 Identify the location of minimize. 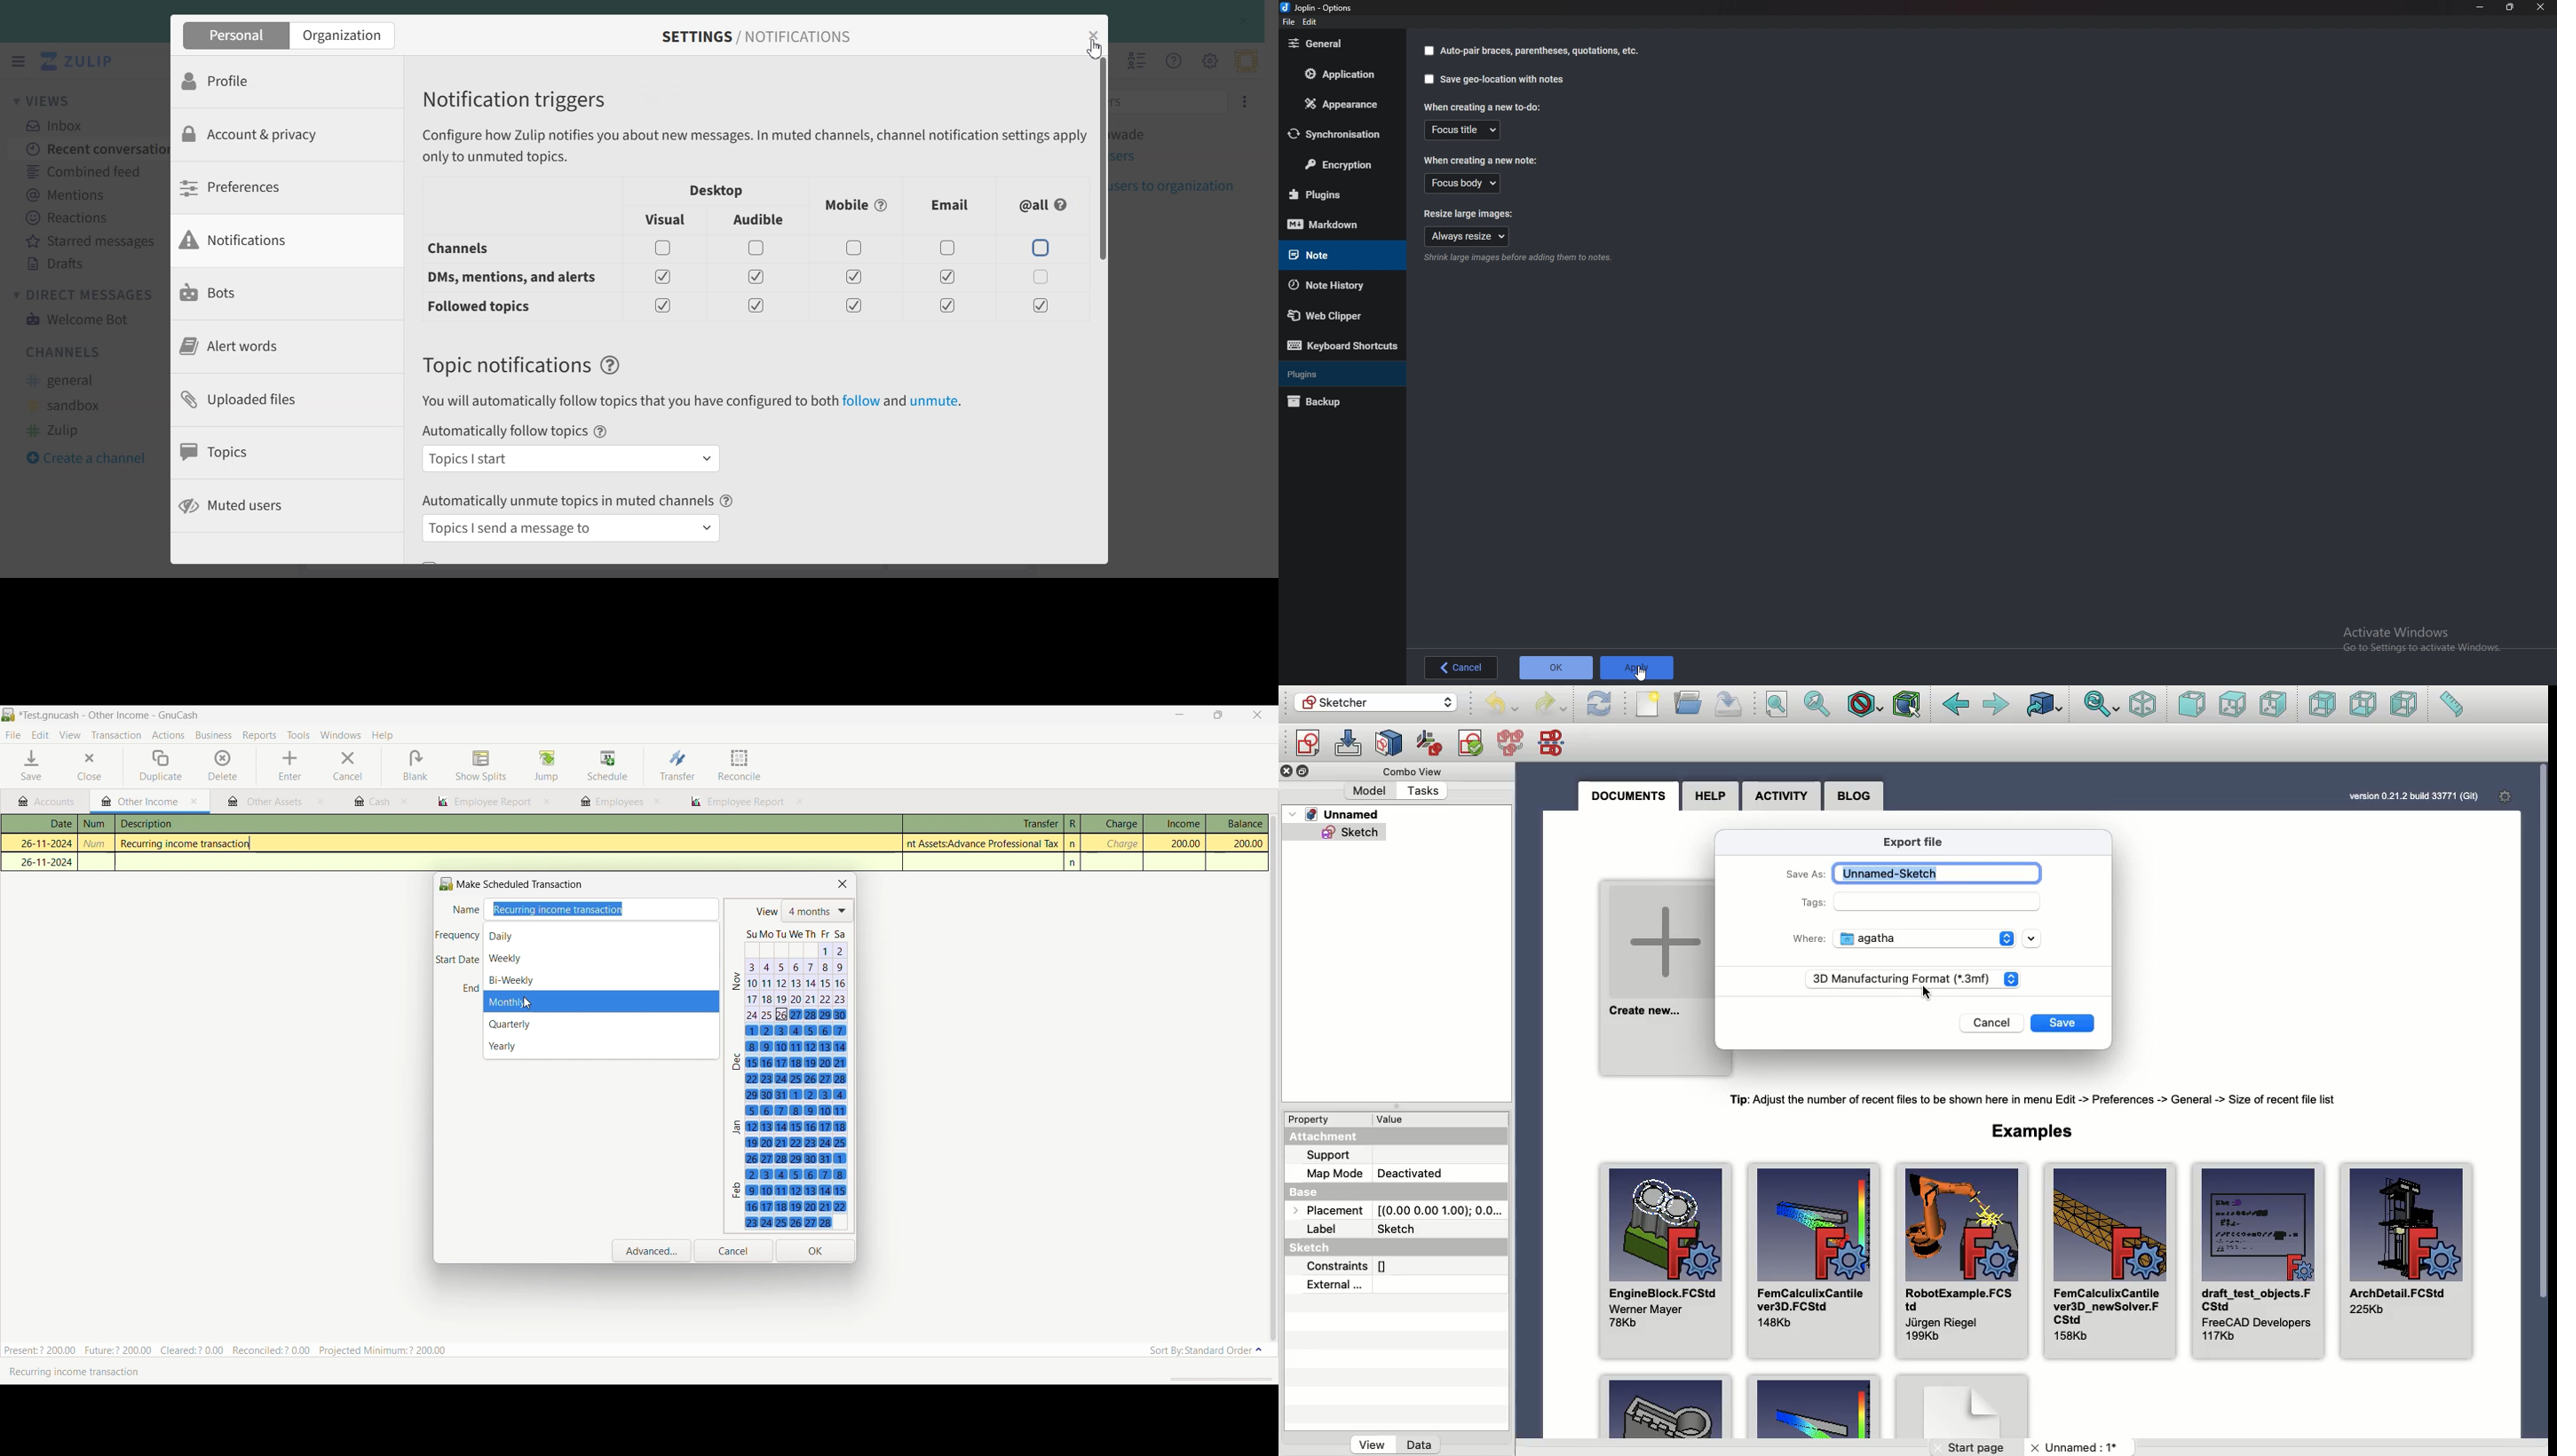
(2481, 7).